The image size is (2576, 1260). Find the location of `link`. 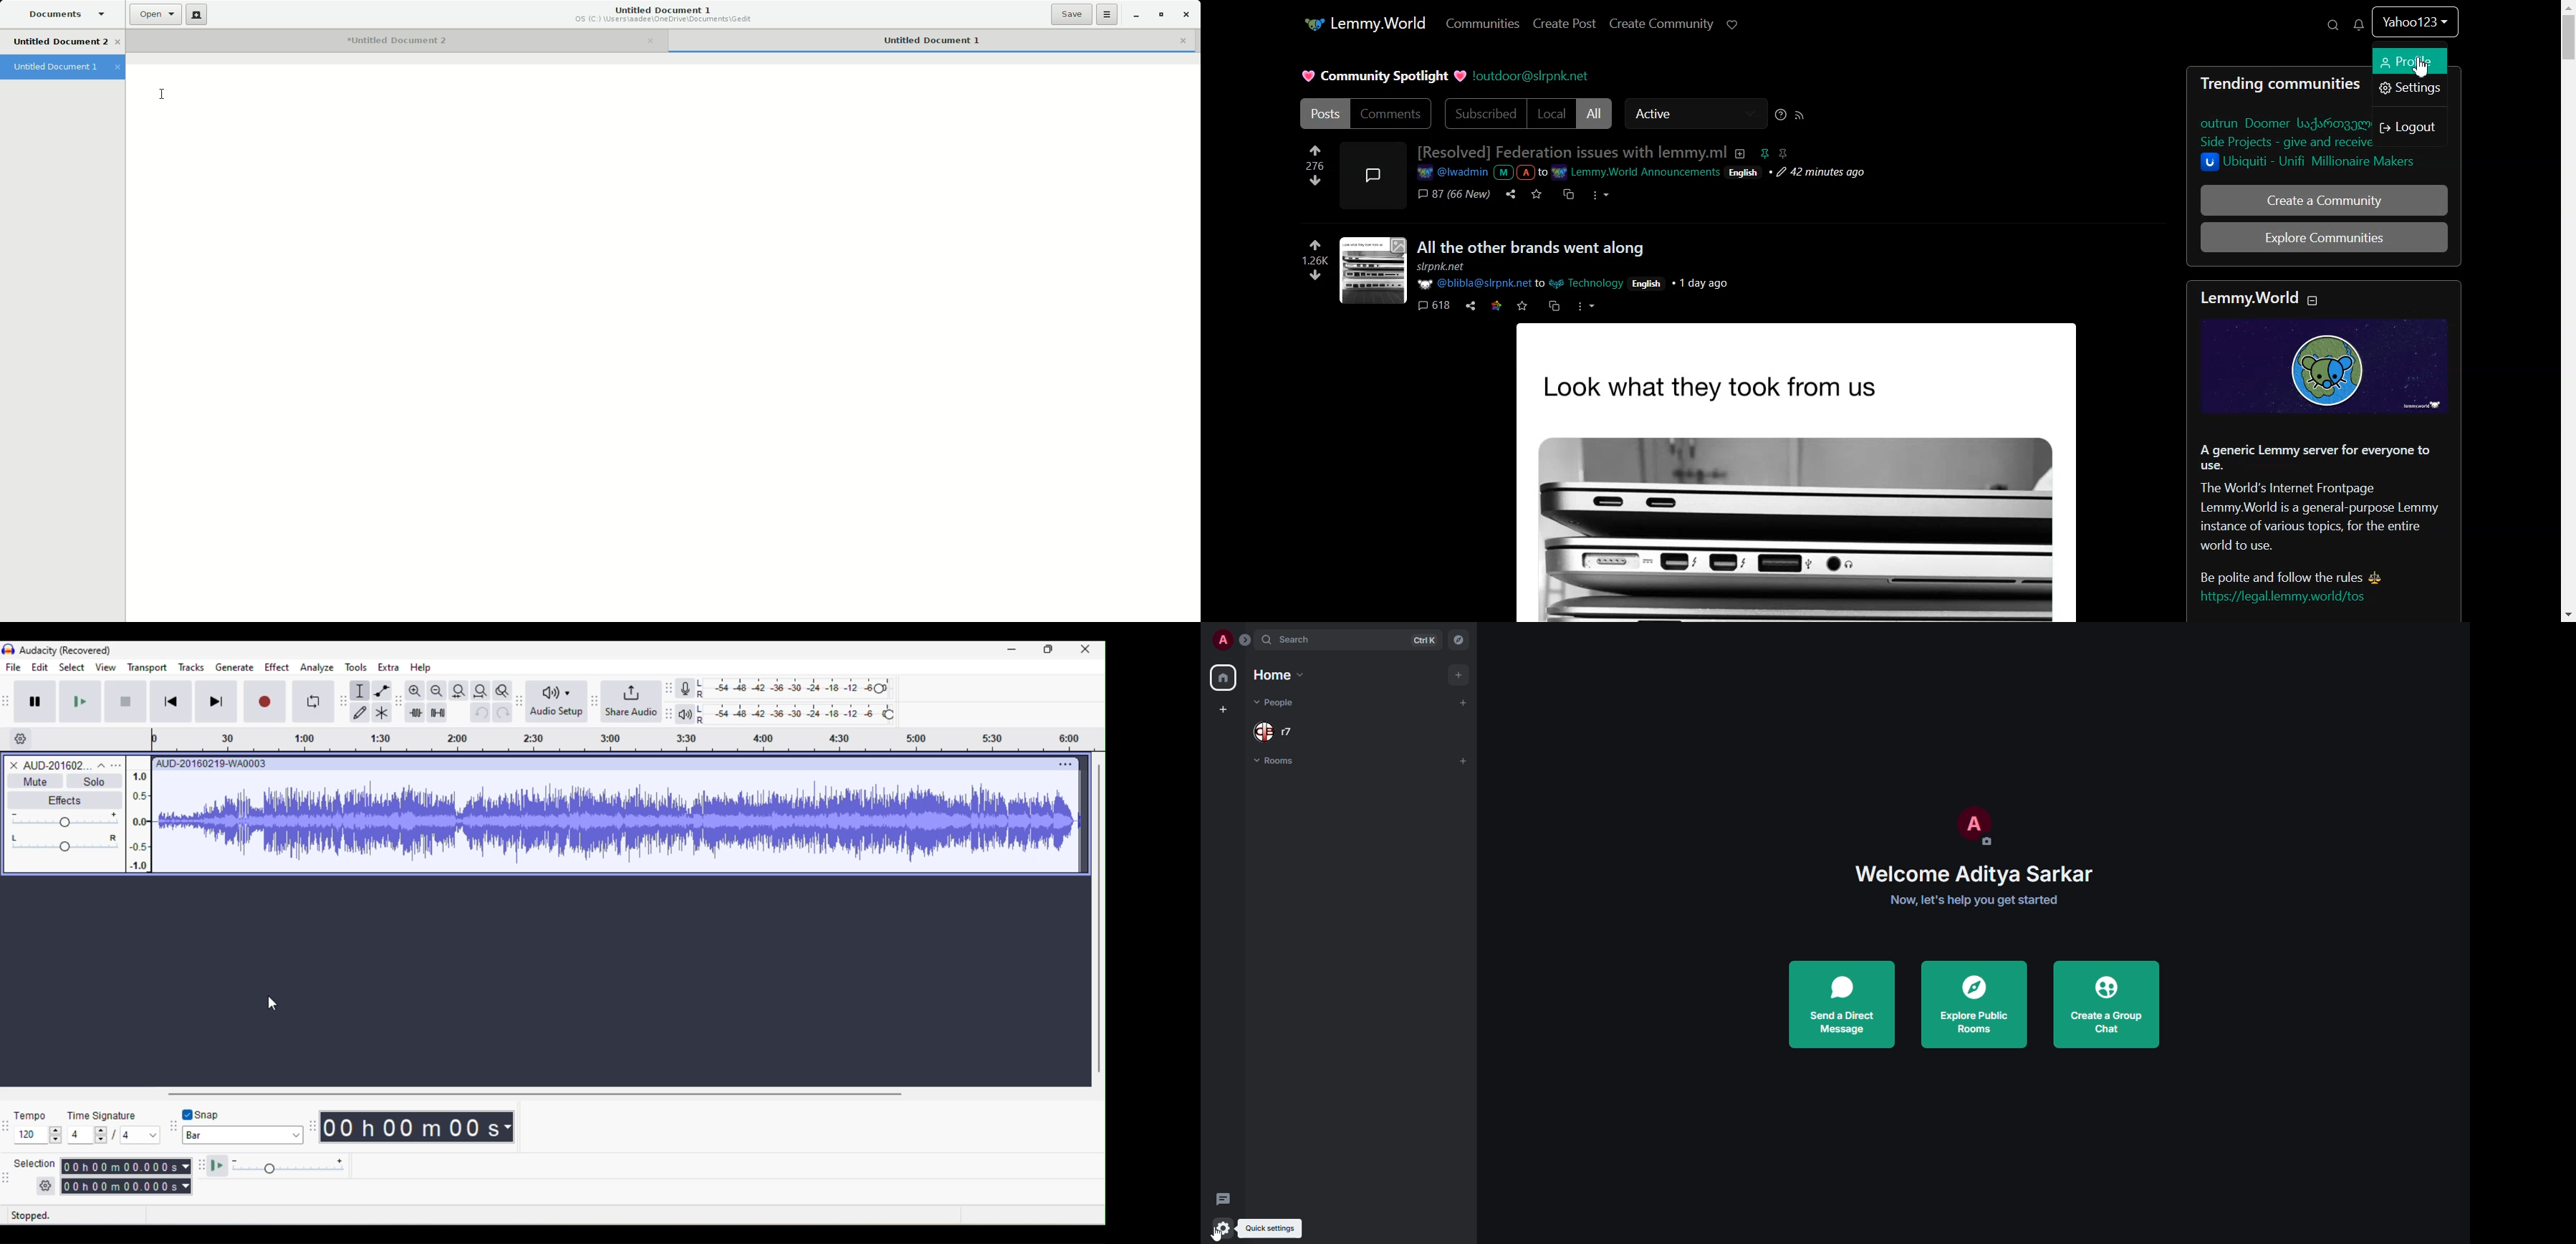

link is located at coordinates (1496, 306).